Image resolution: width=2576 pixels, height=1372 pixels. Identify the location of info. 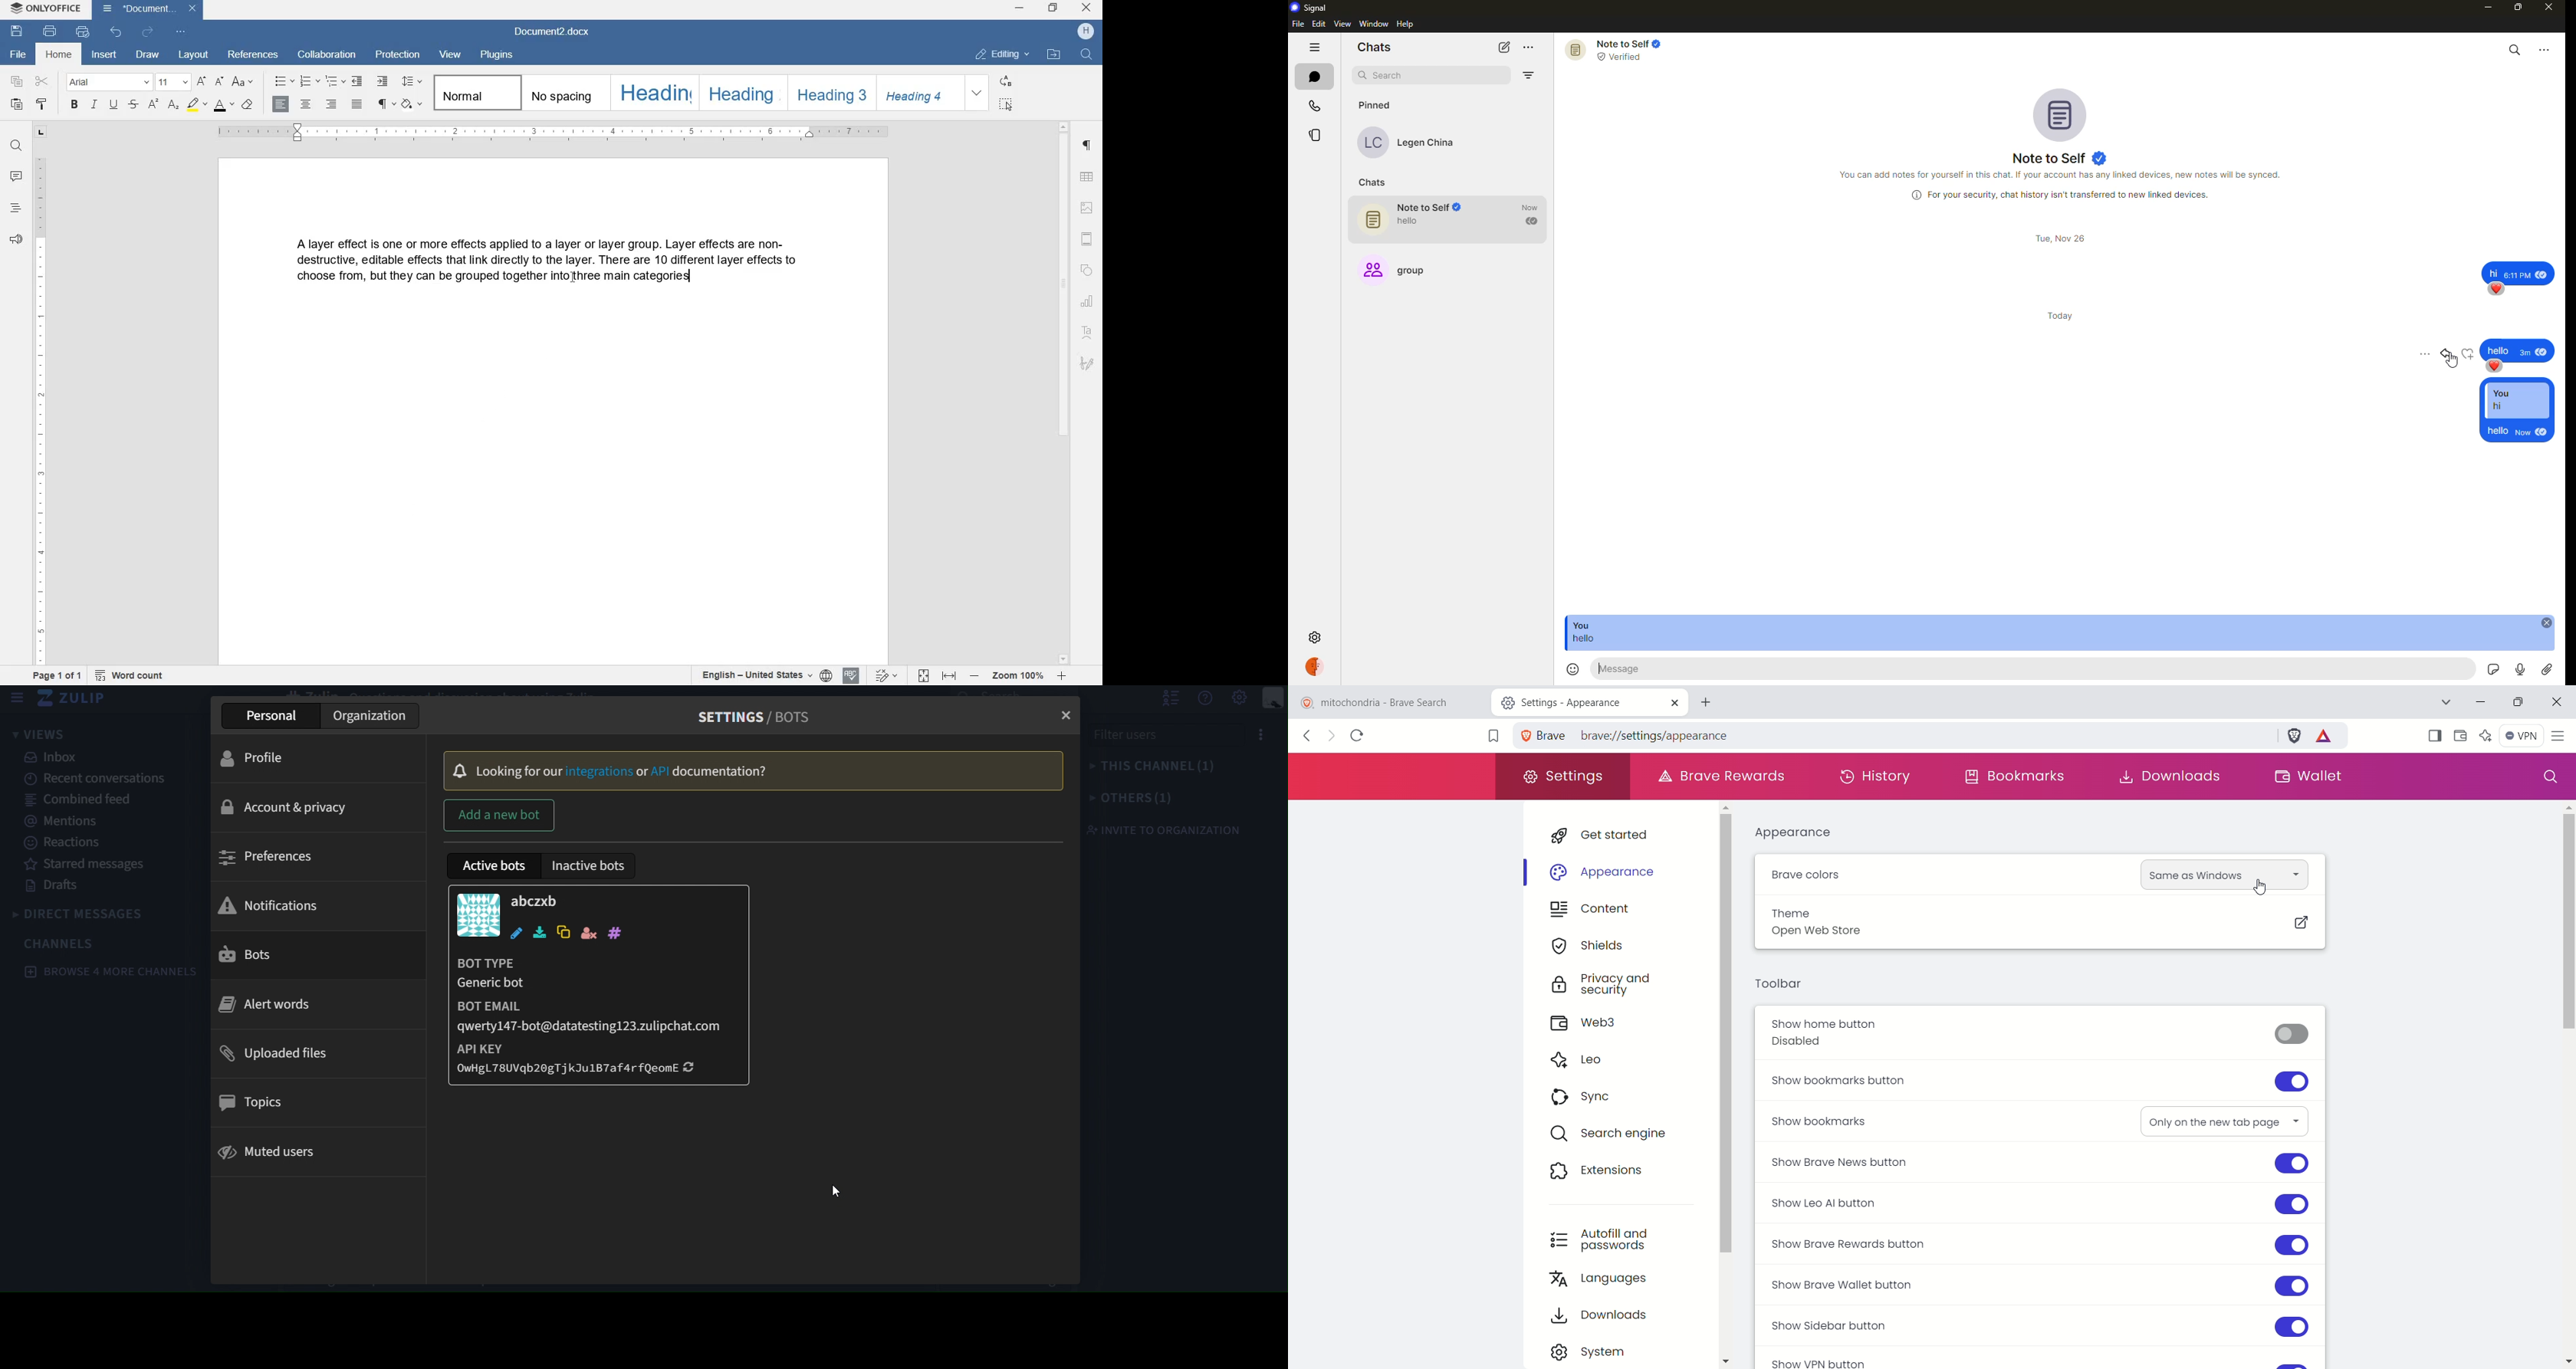
(2065, 175).